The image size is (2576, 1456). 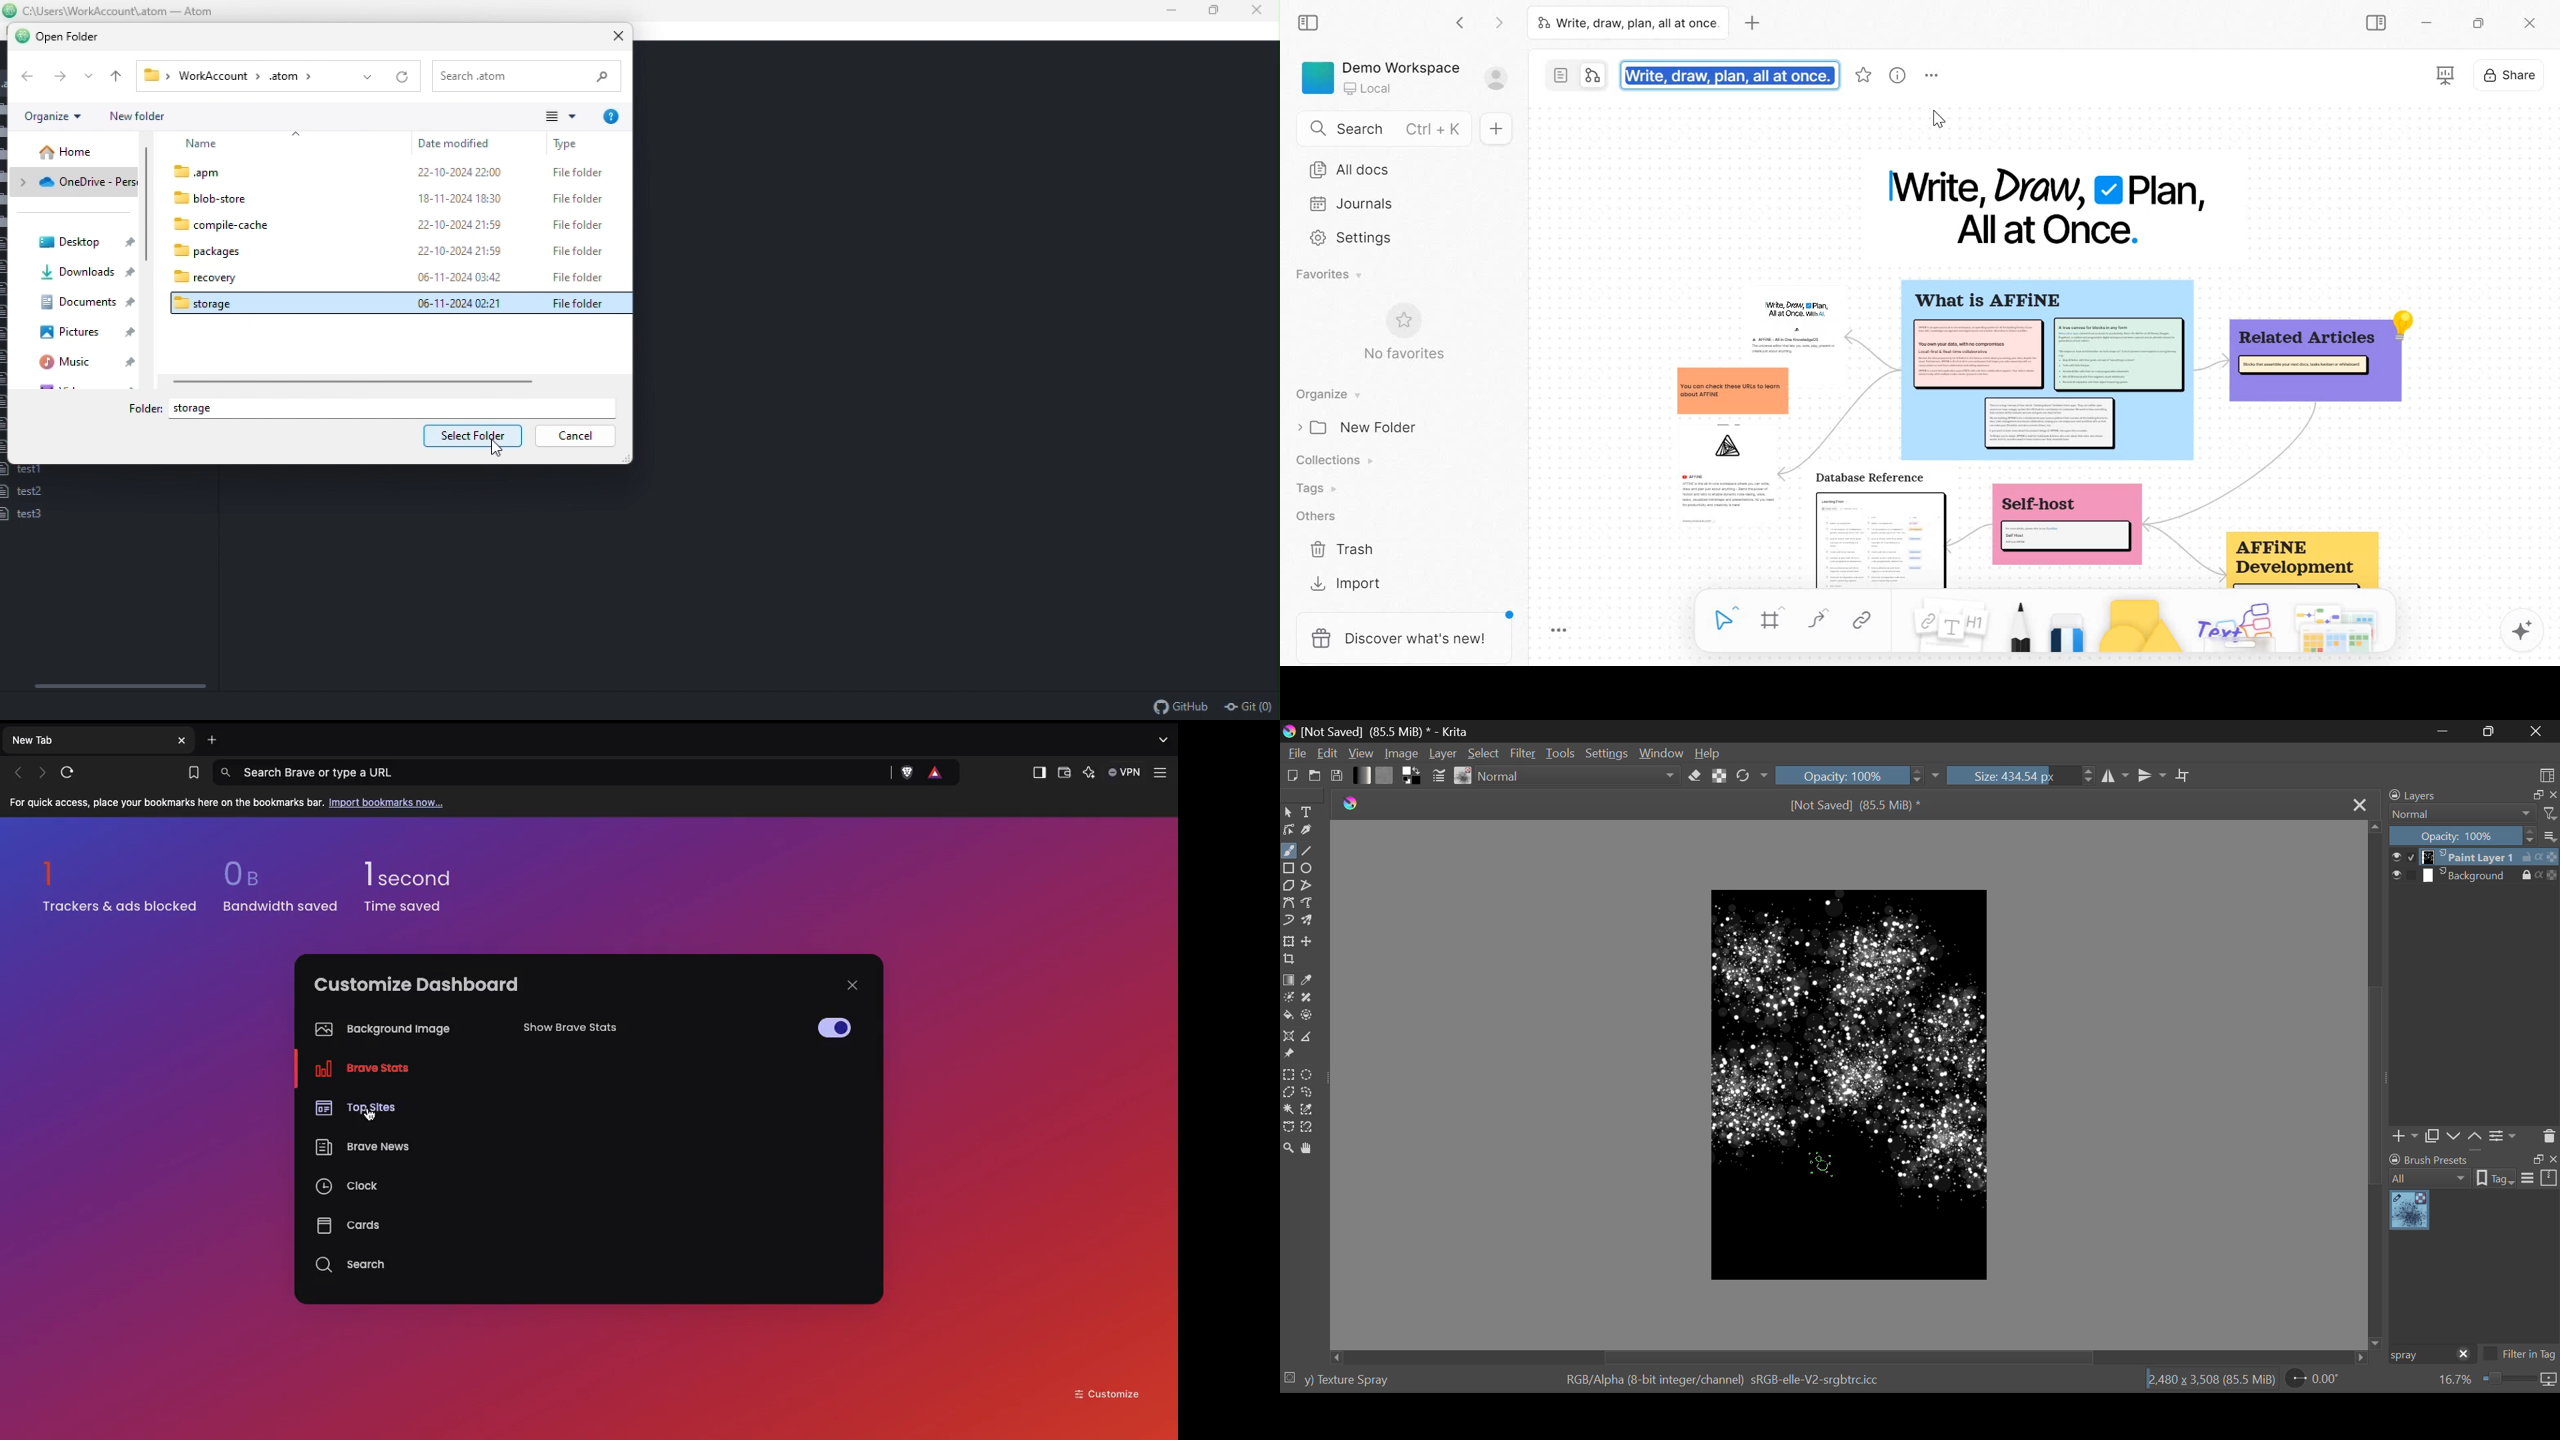 What do you see at coordinates (1307, 1001) in the screenshot?
I see `Smart Patch Tool` at bounding box center [1307, 1001].